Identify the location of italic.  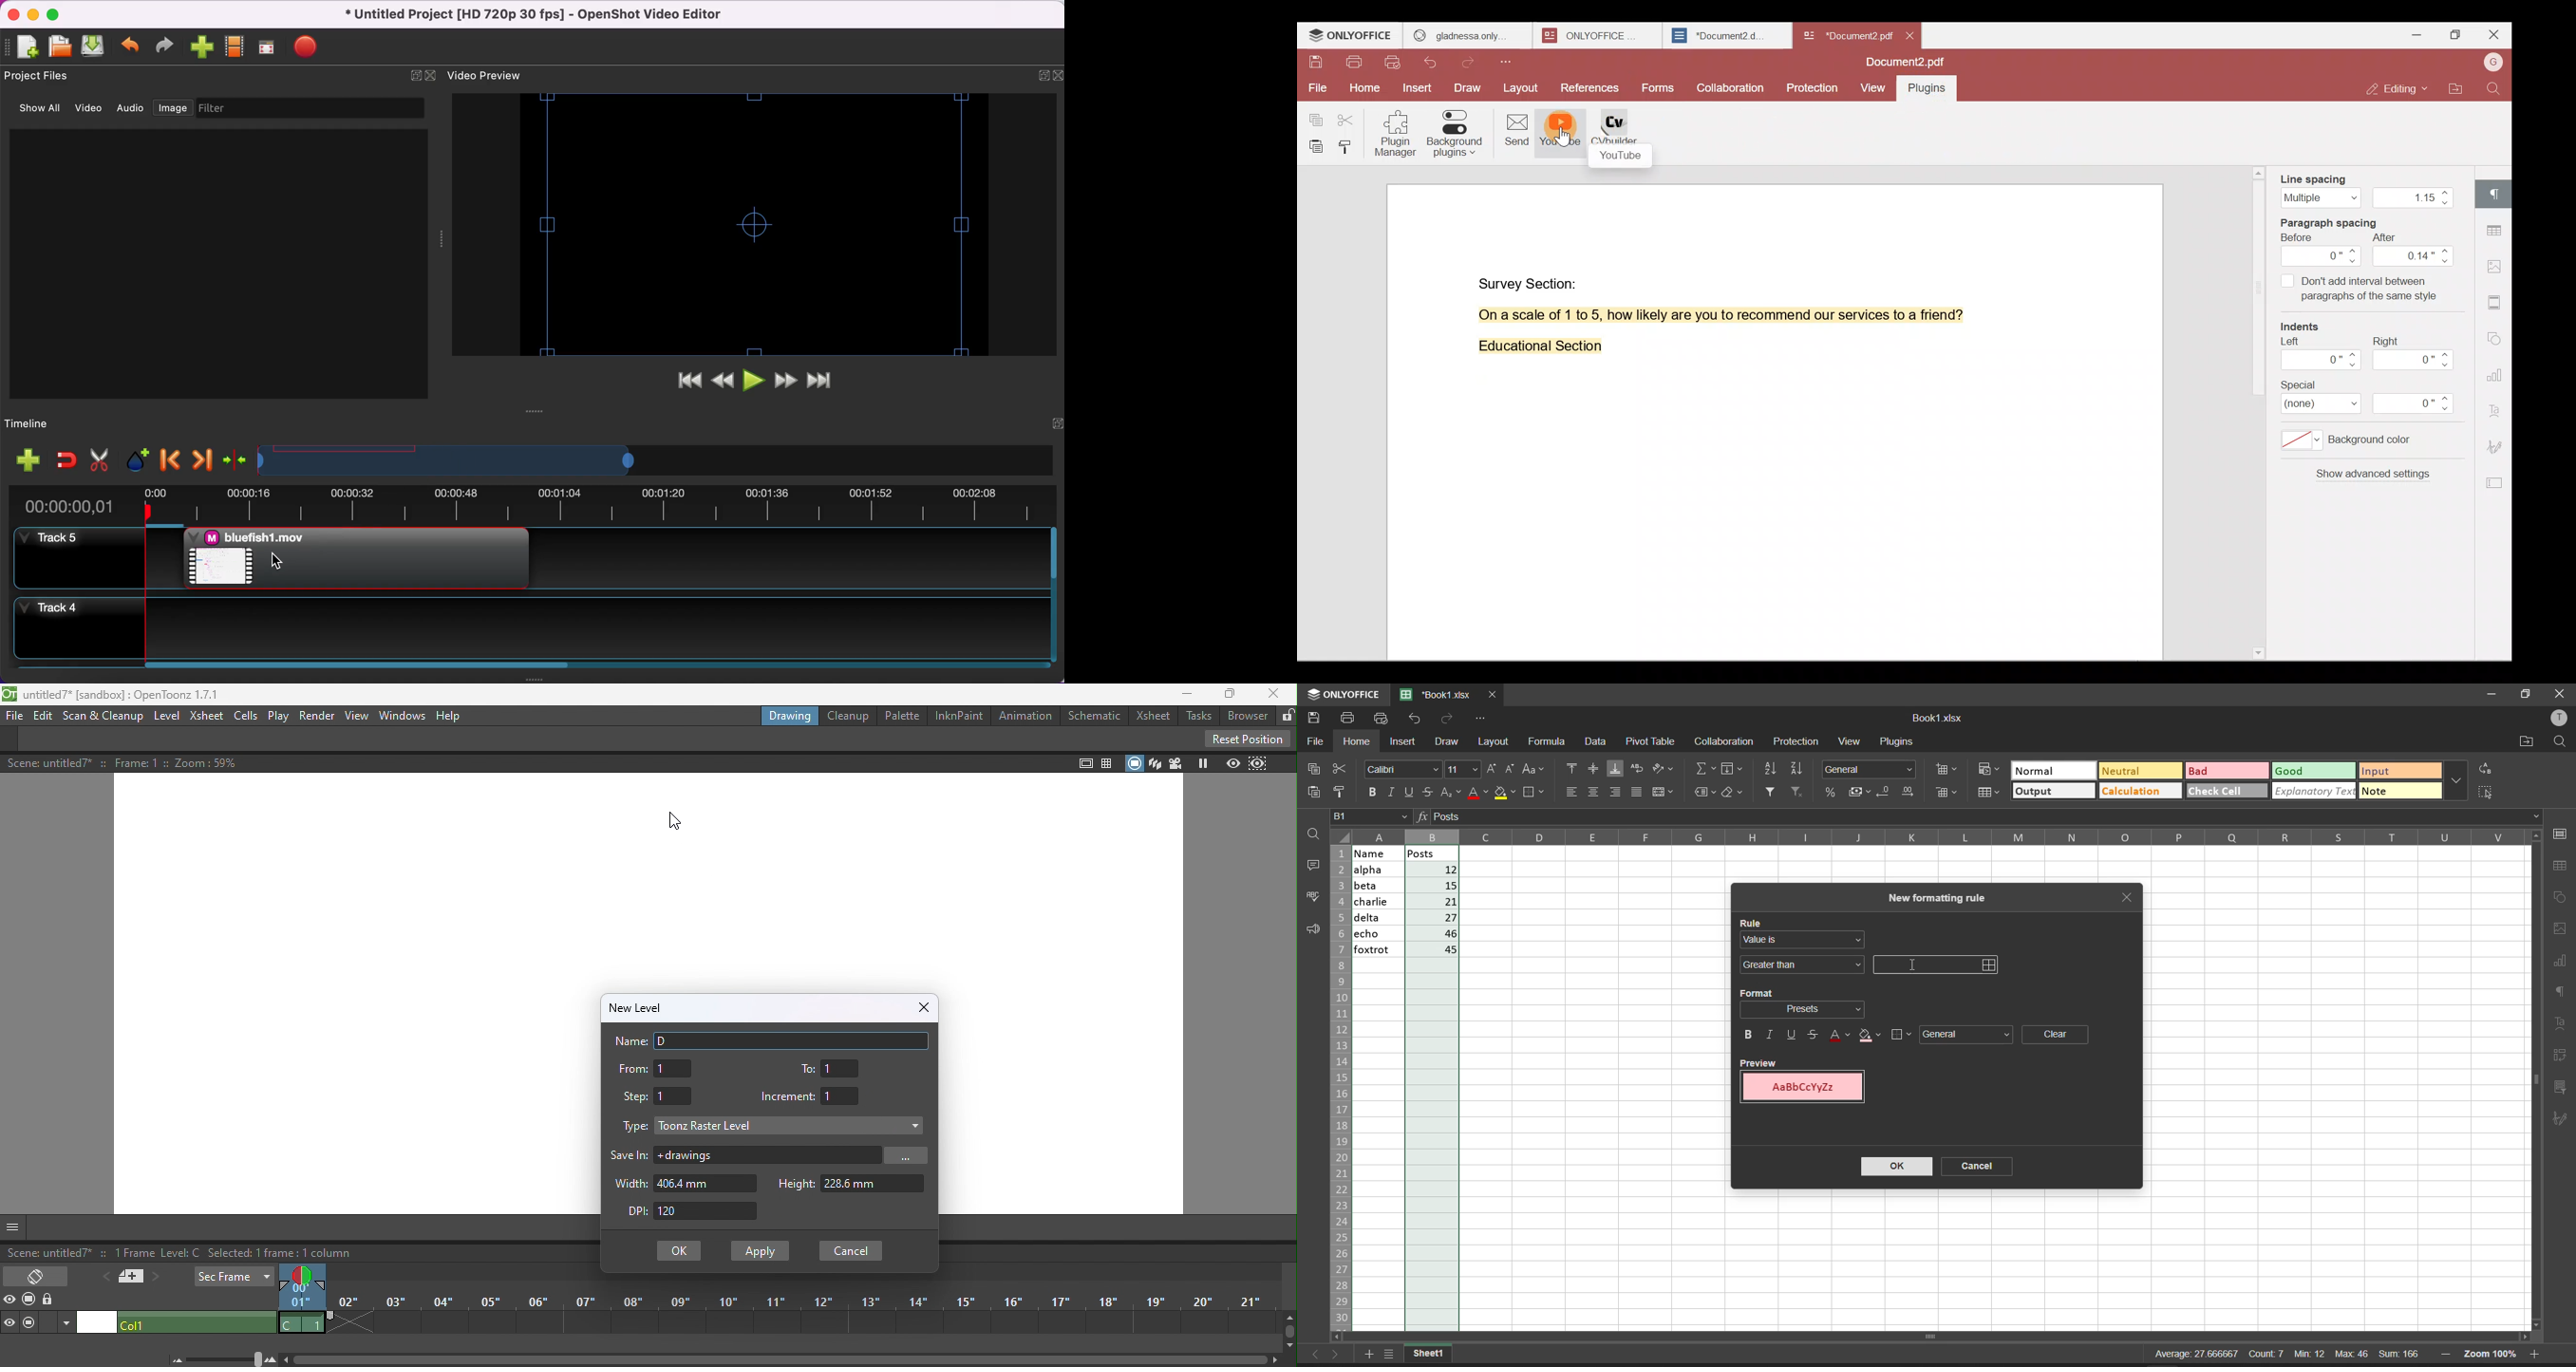
(1769, 1034).